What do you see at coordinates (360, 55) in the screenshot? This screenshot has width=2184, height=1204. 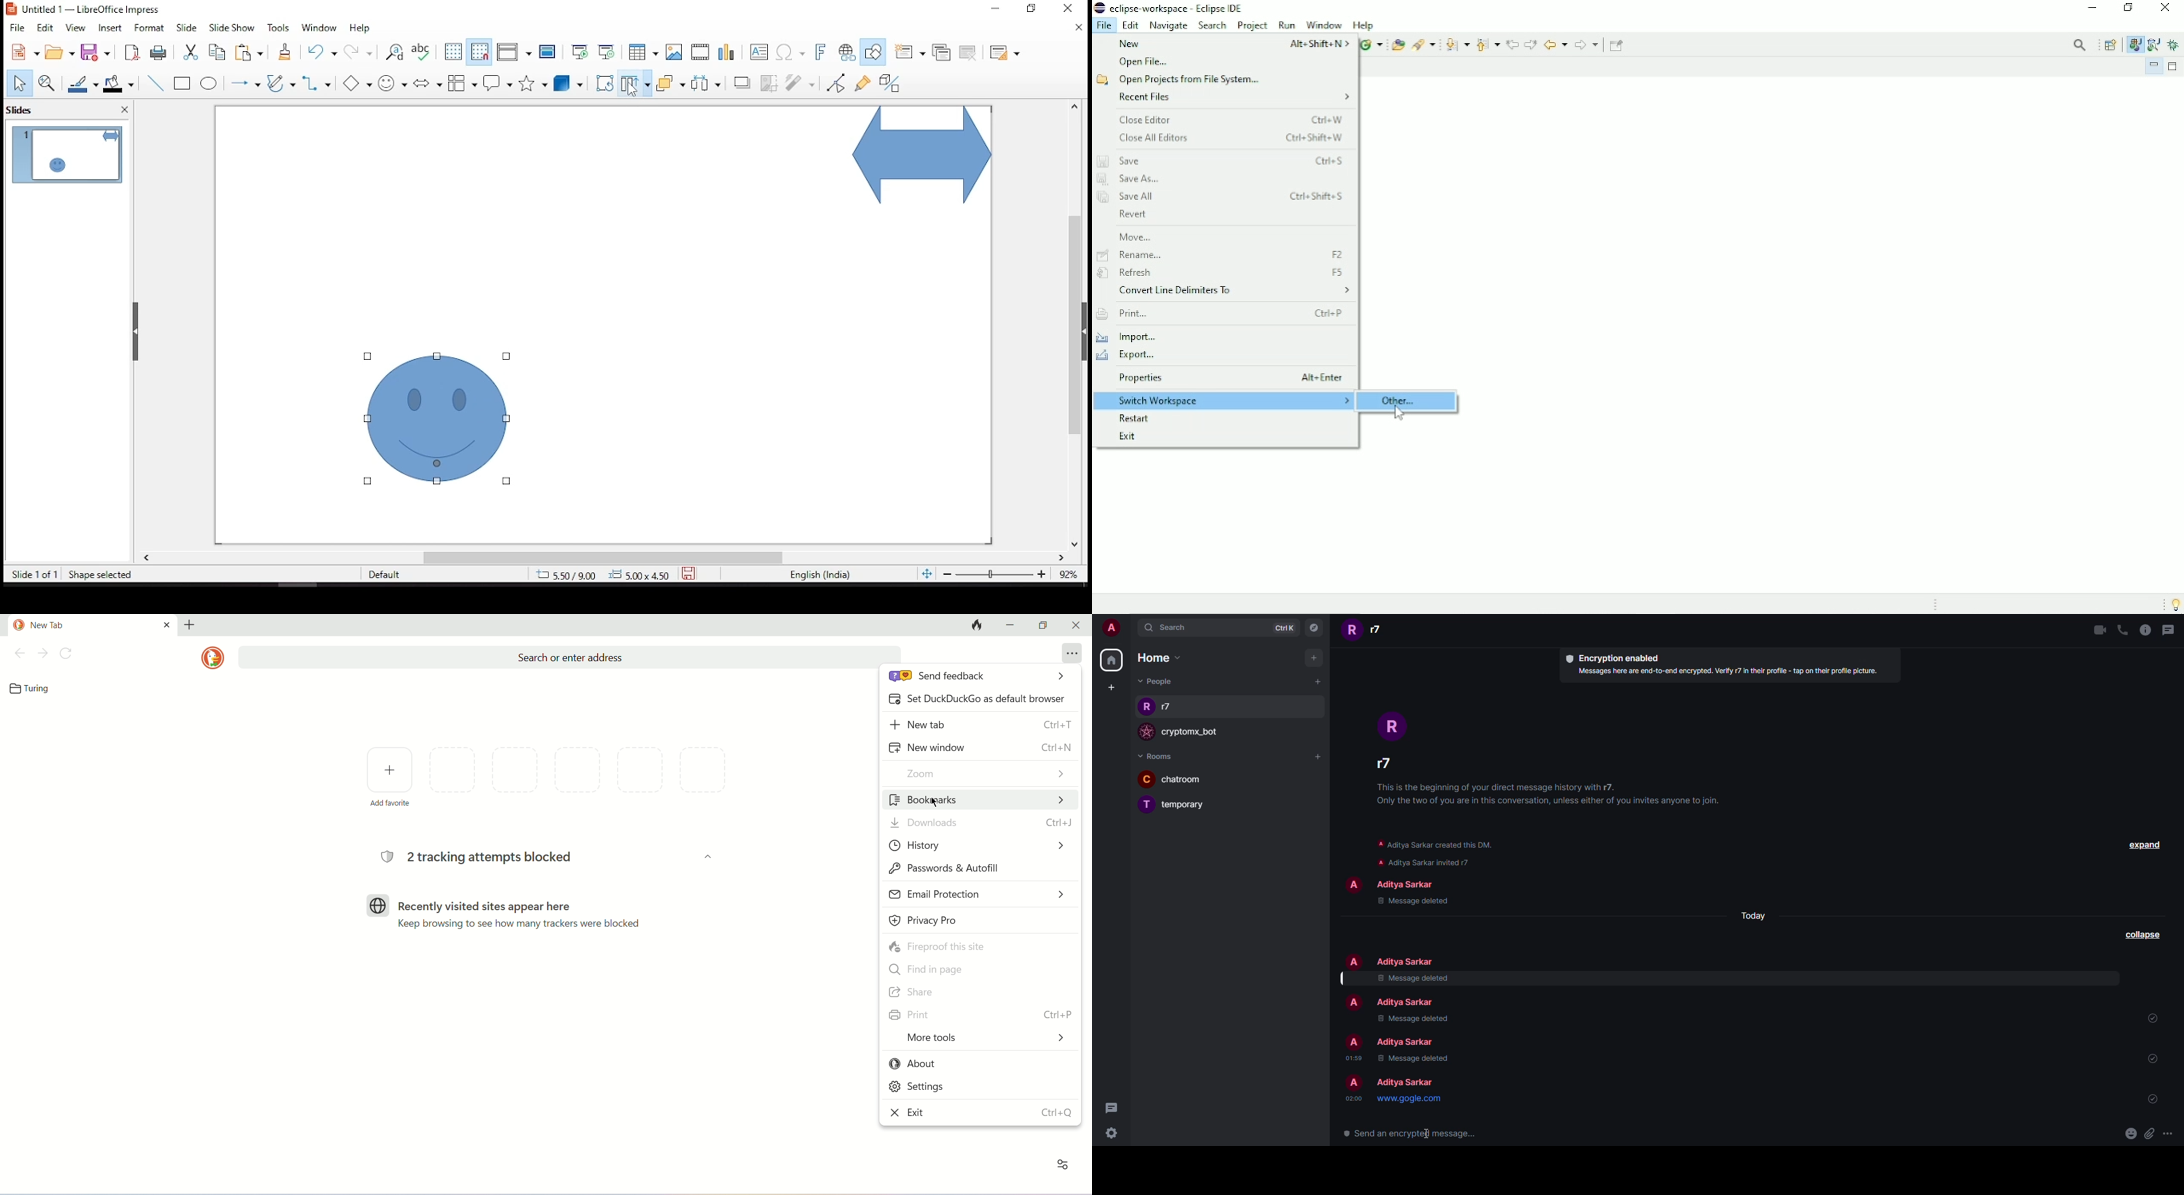 I see `redo` at bounding box center [360, 55].